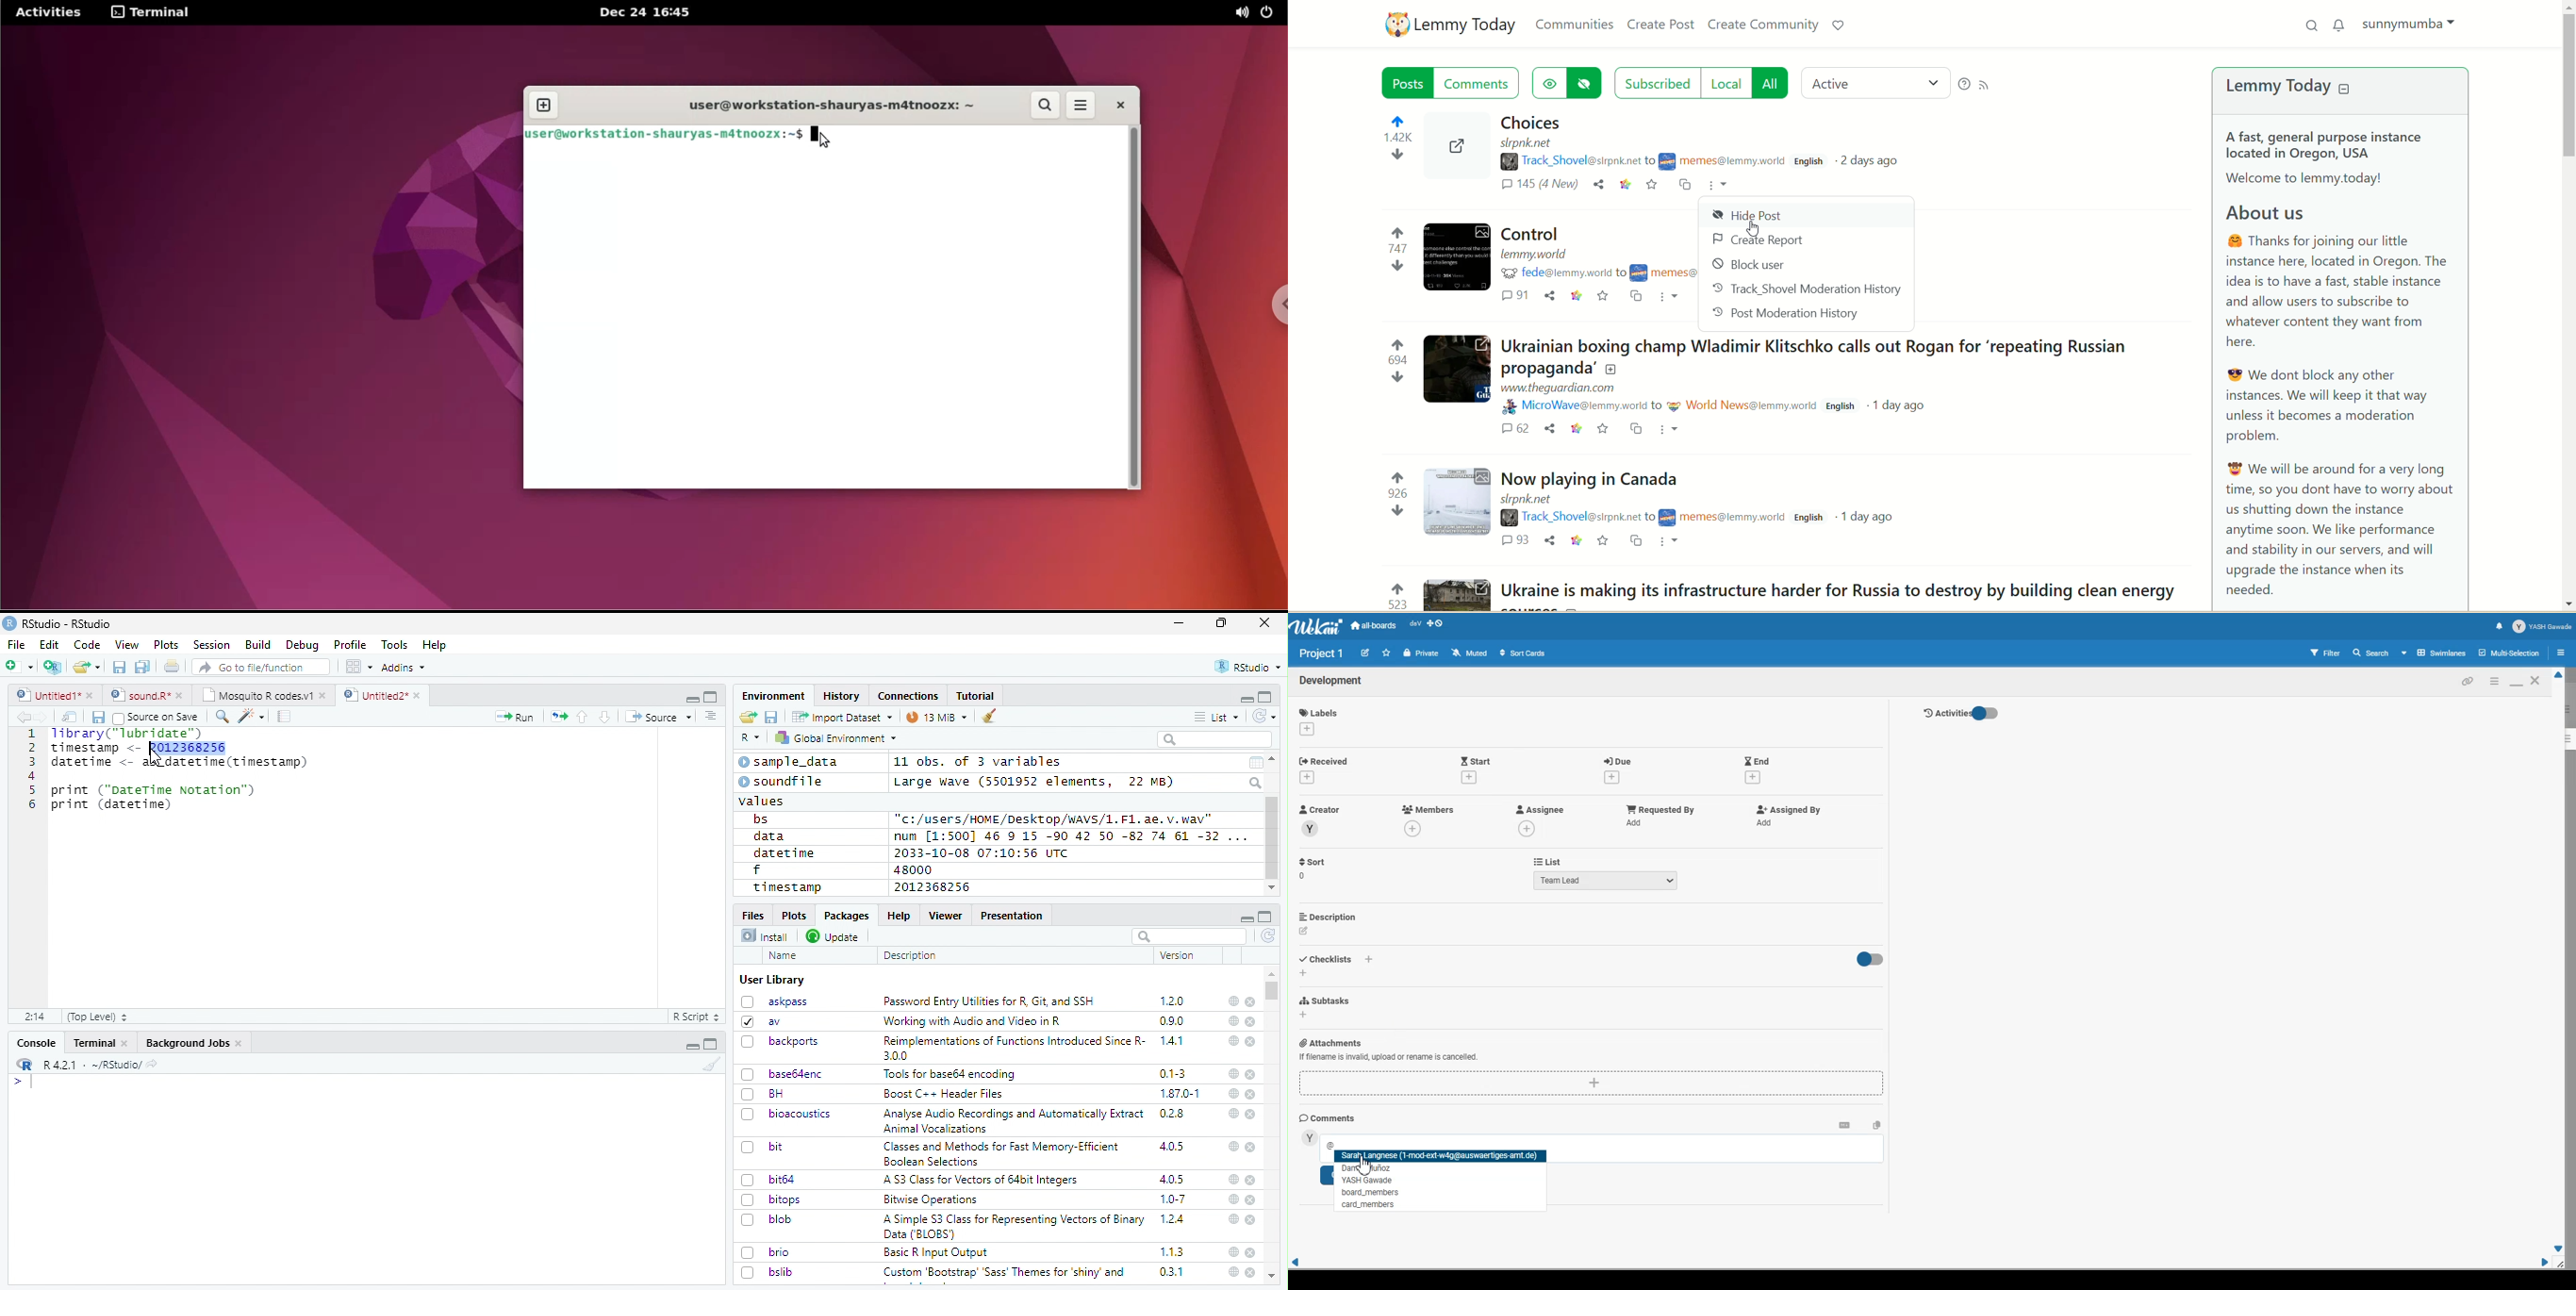 This screenshot has width=2576, height=1316. Describe the element at coordinates (837, 736) in the screenshot. I see `Global Environment` at that location.